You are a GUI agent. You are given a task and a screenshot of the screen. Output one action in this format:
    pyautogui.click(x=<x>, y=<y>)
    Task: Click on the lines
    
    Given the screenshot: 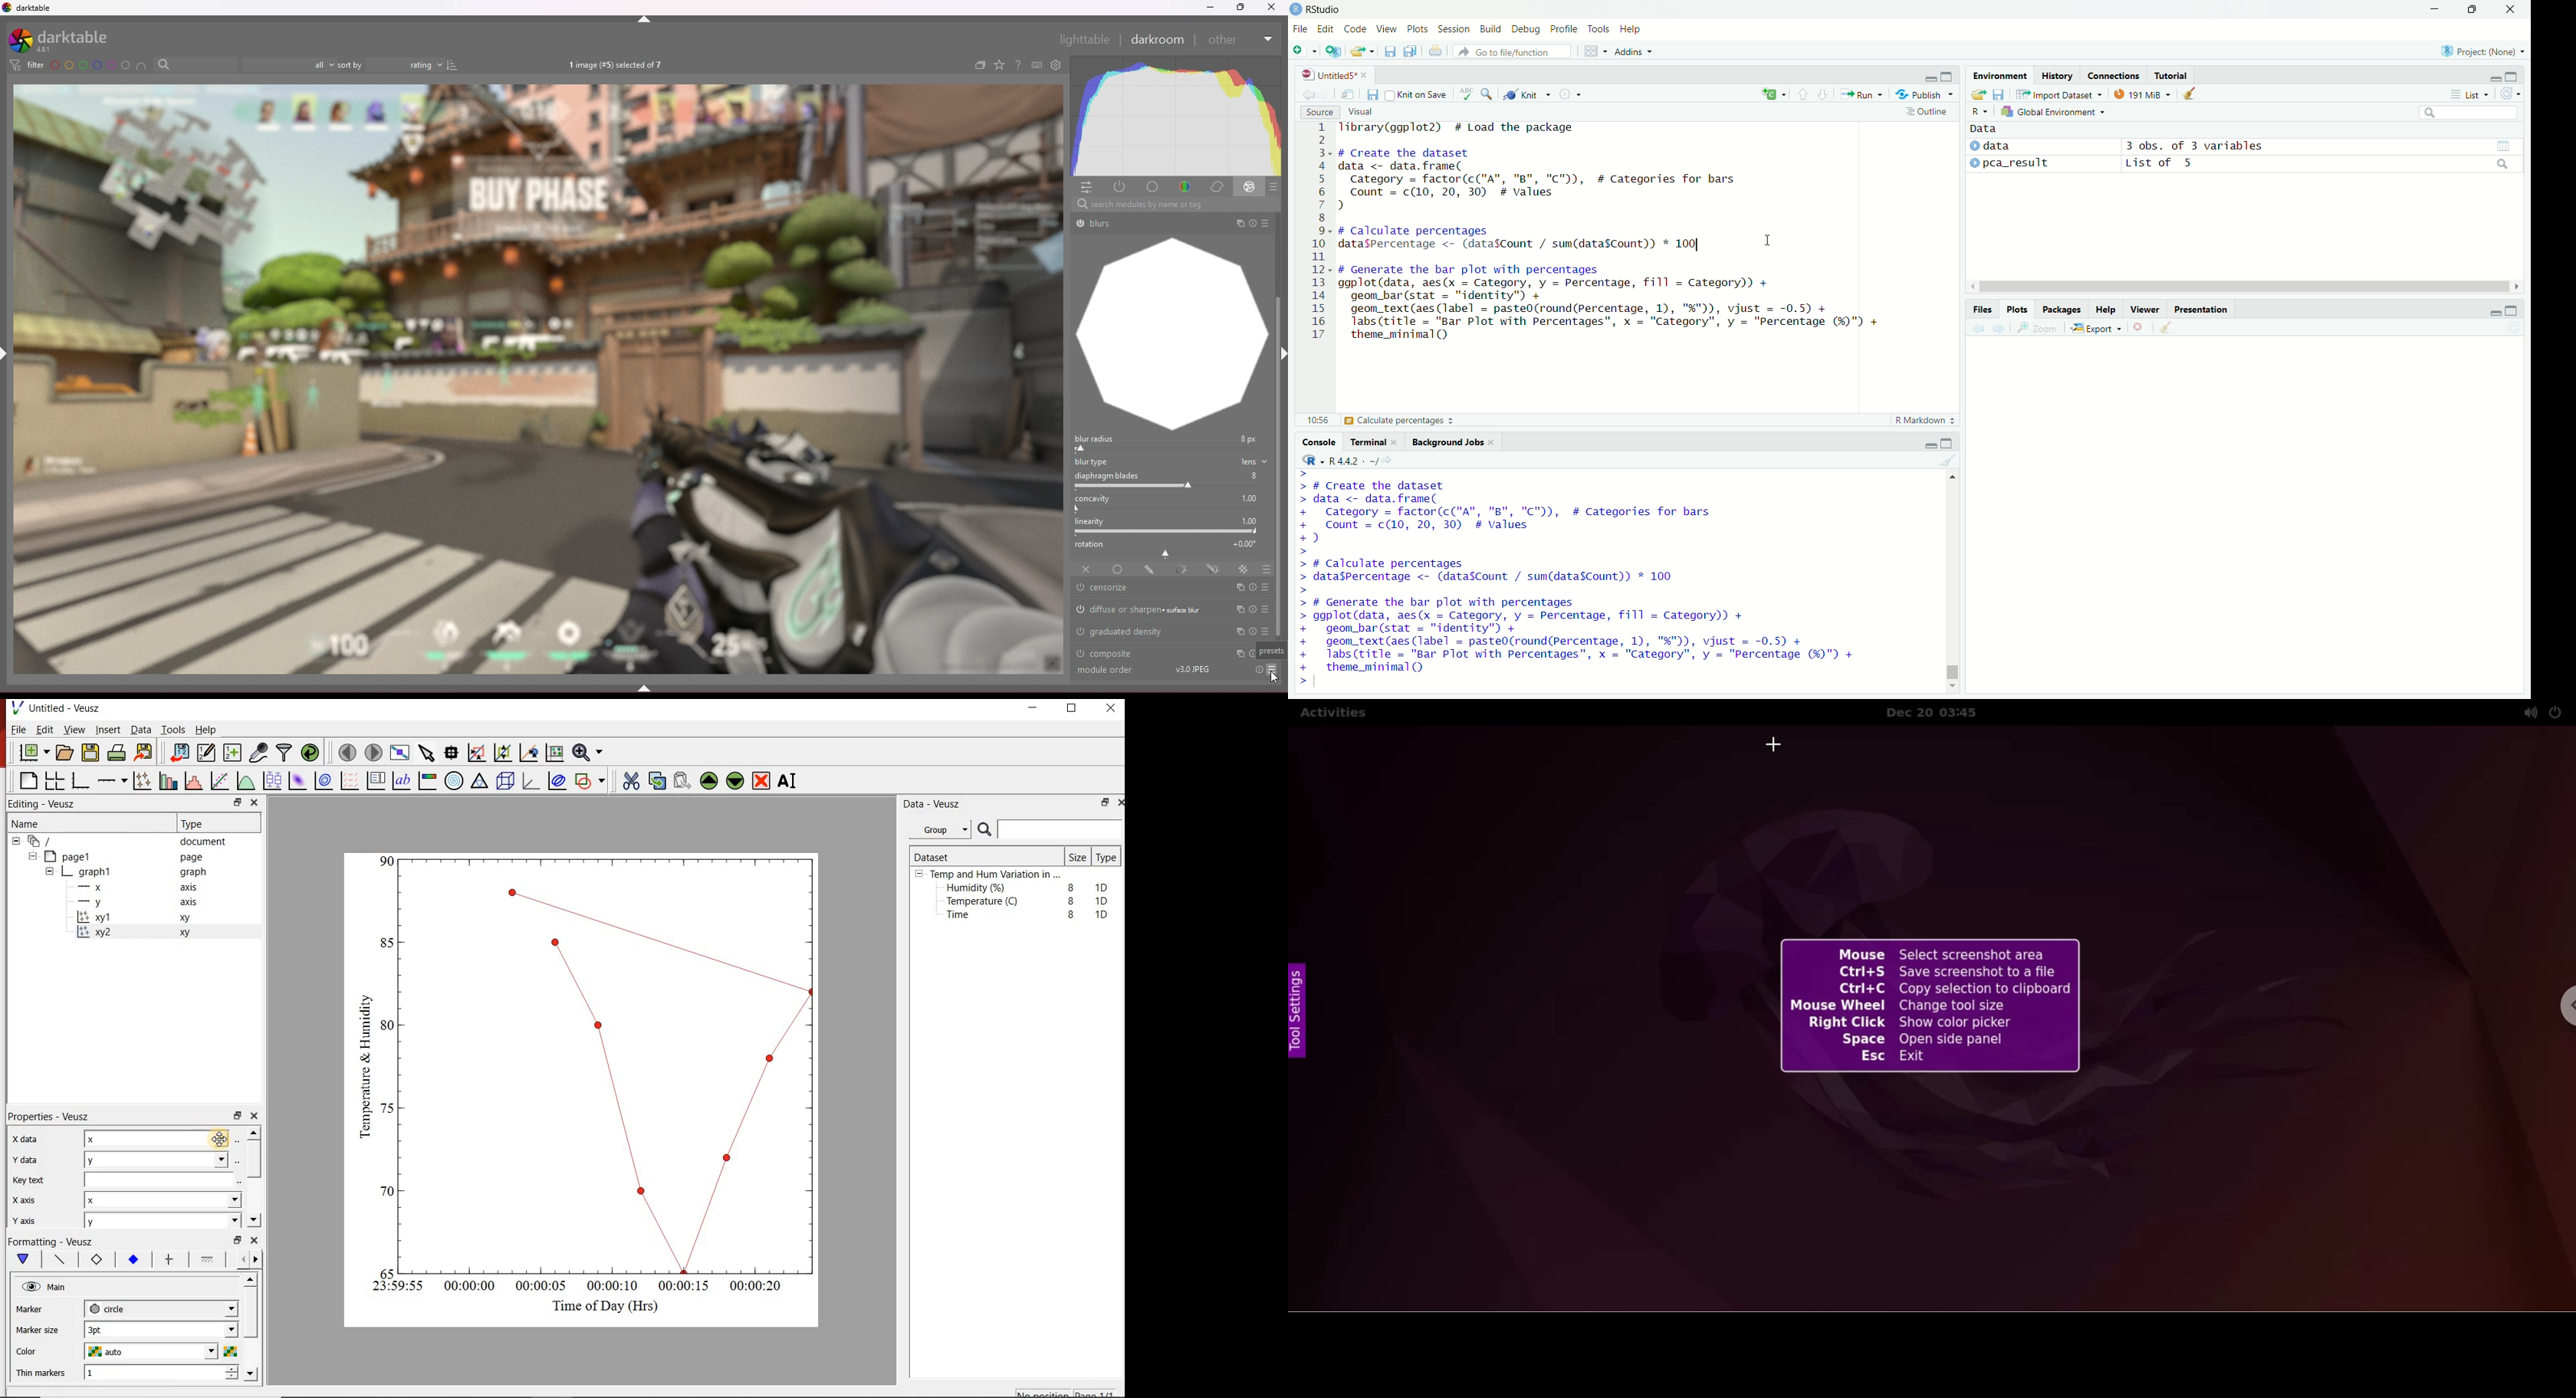 What is the action you would take?
    pyautogui.click(x=1320, y=232)
    